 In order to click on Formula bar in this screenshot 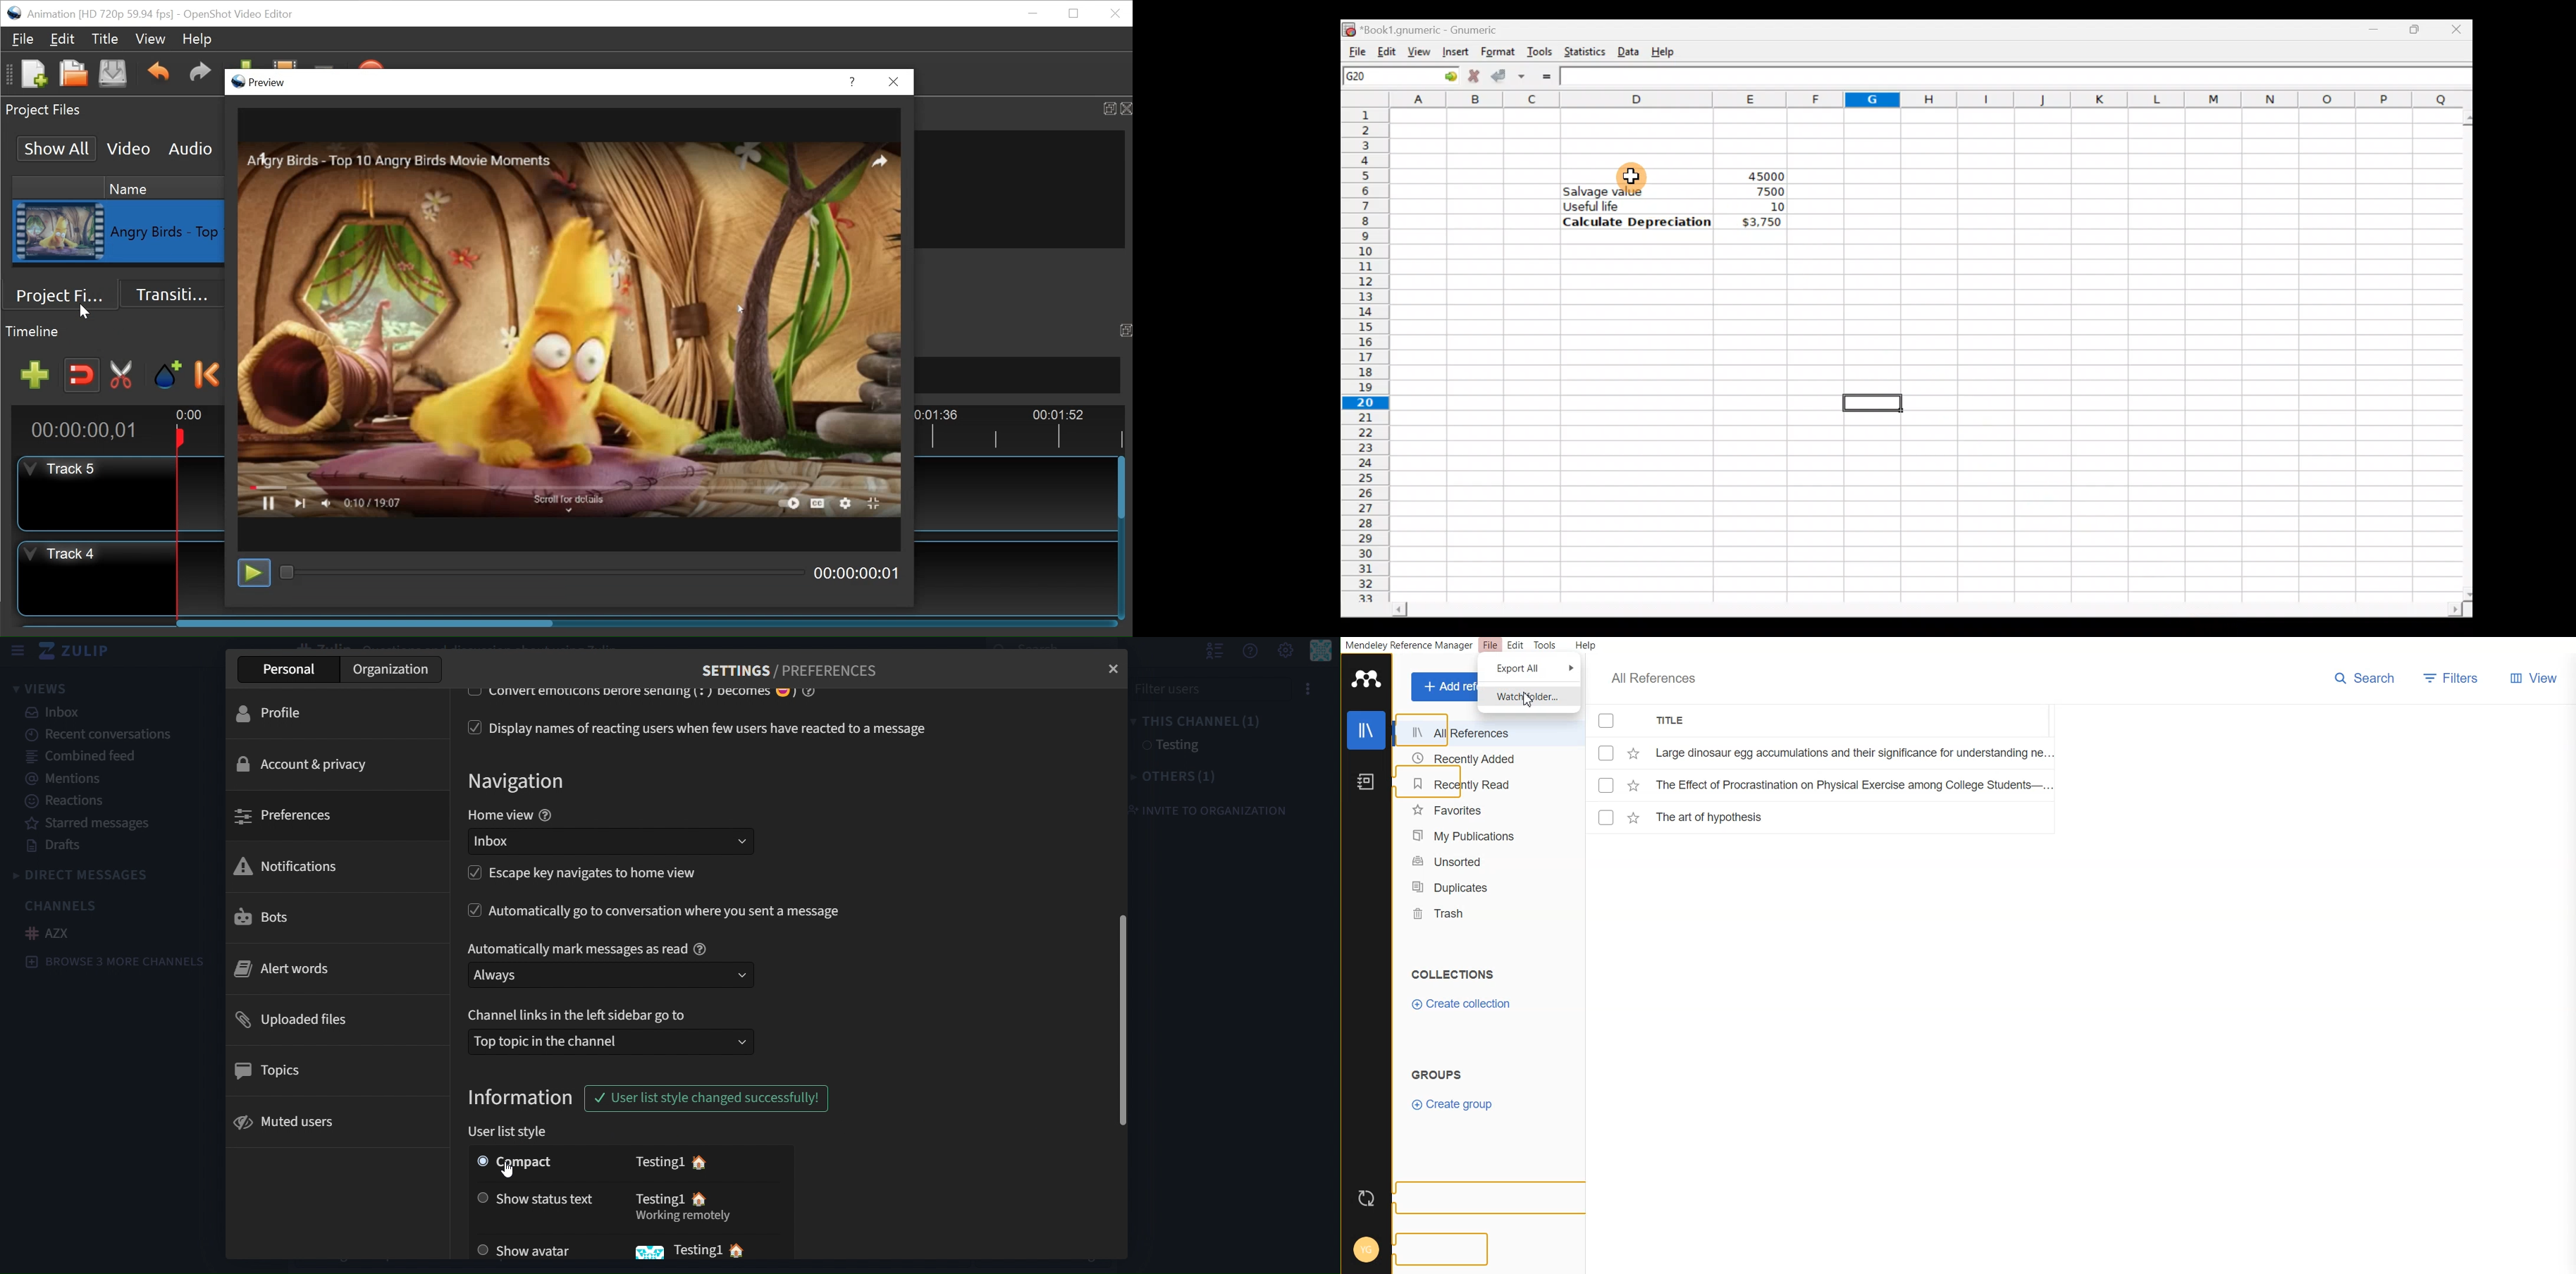, I will do `click(2018, 78)`.